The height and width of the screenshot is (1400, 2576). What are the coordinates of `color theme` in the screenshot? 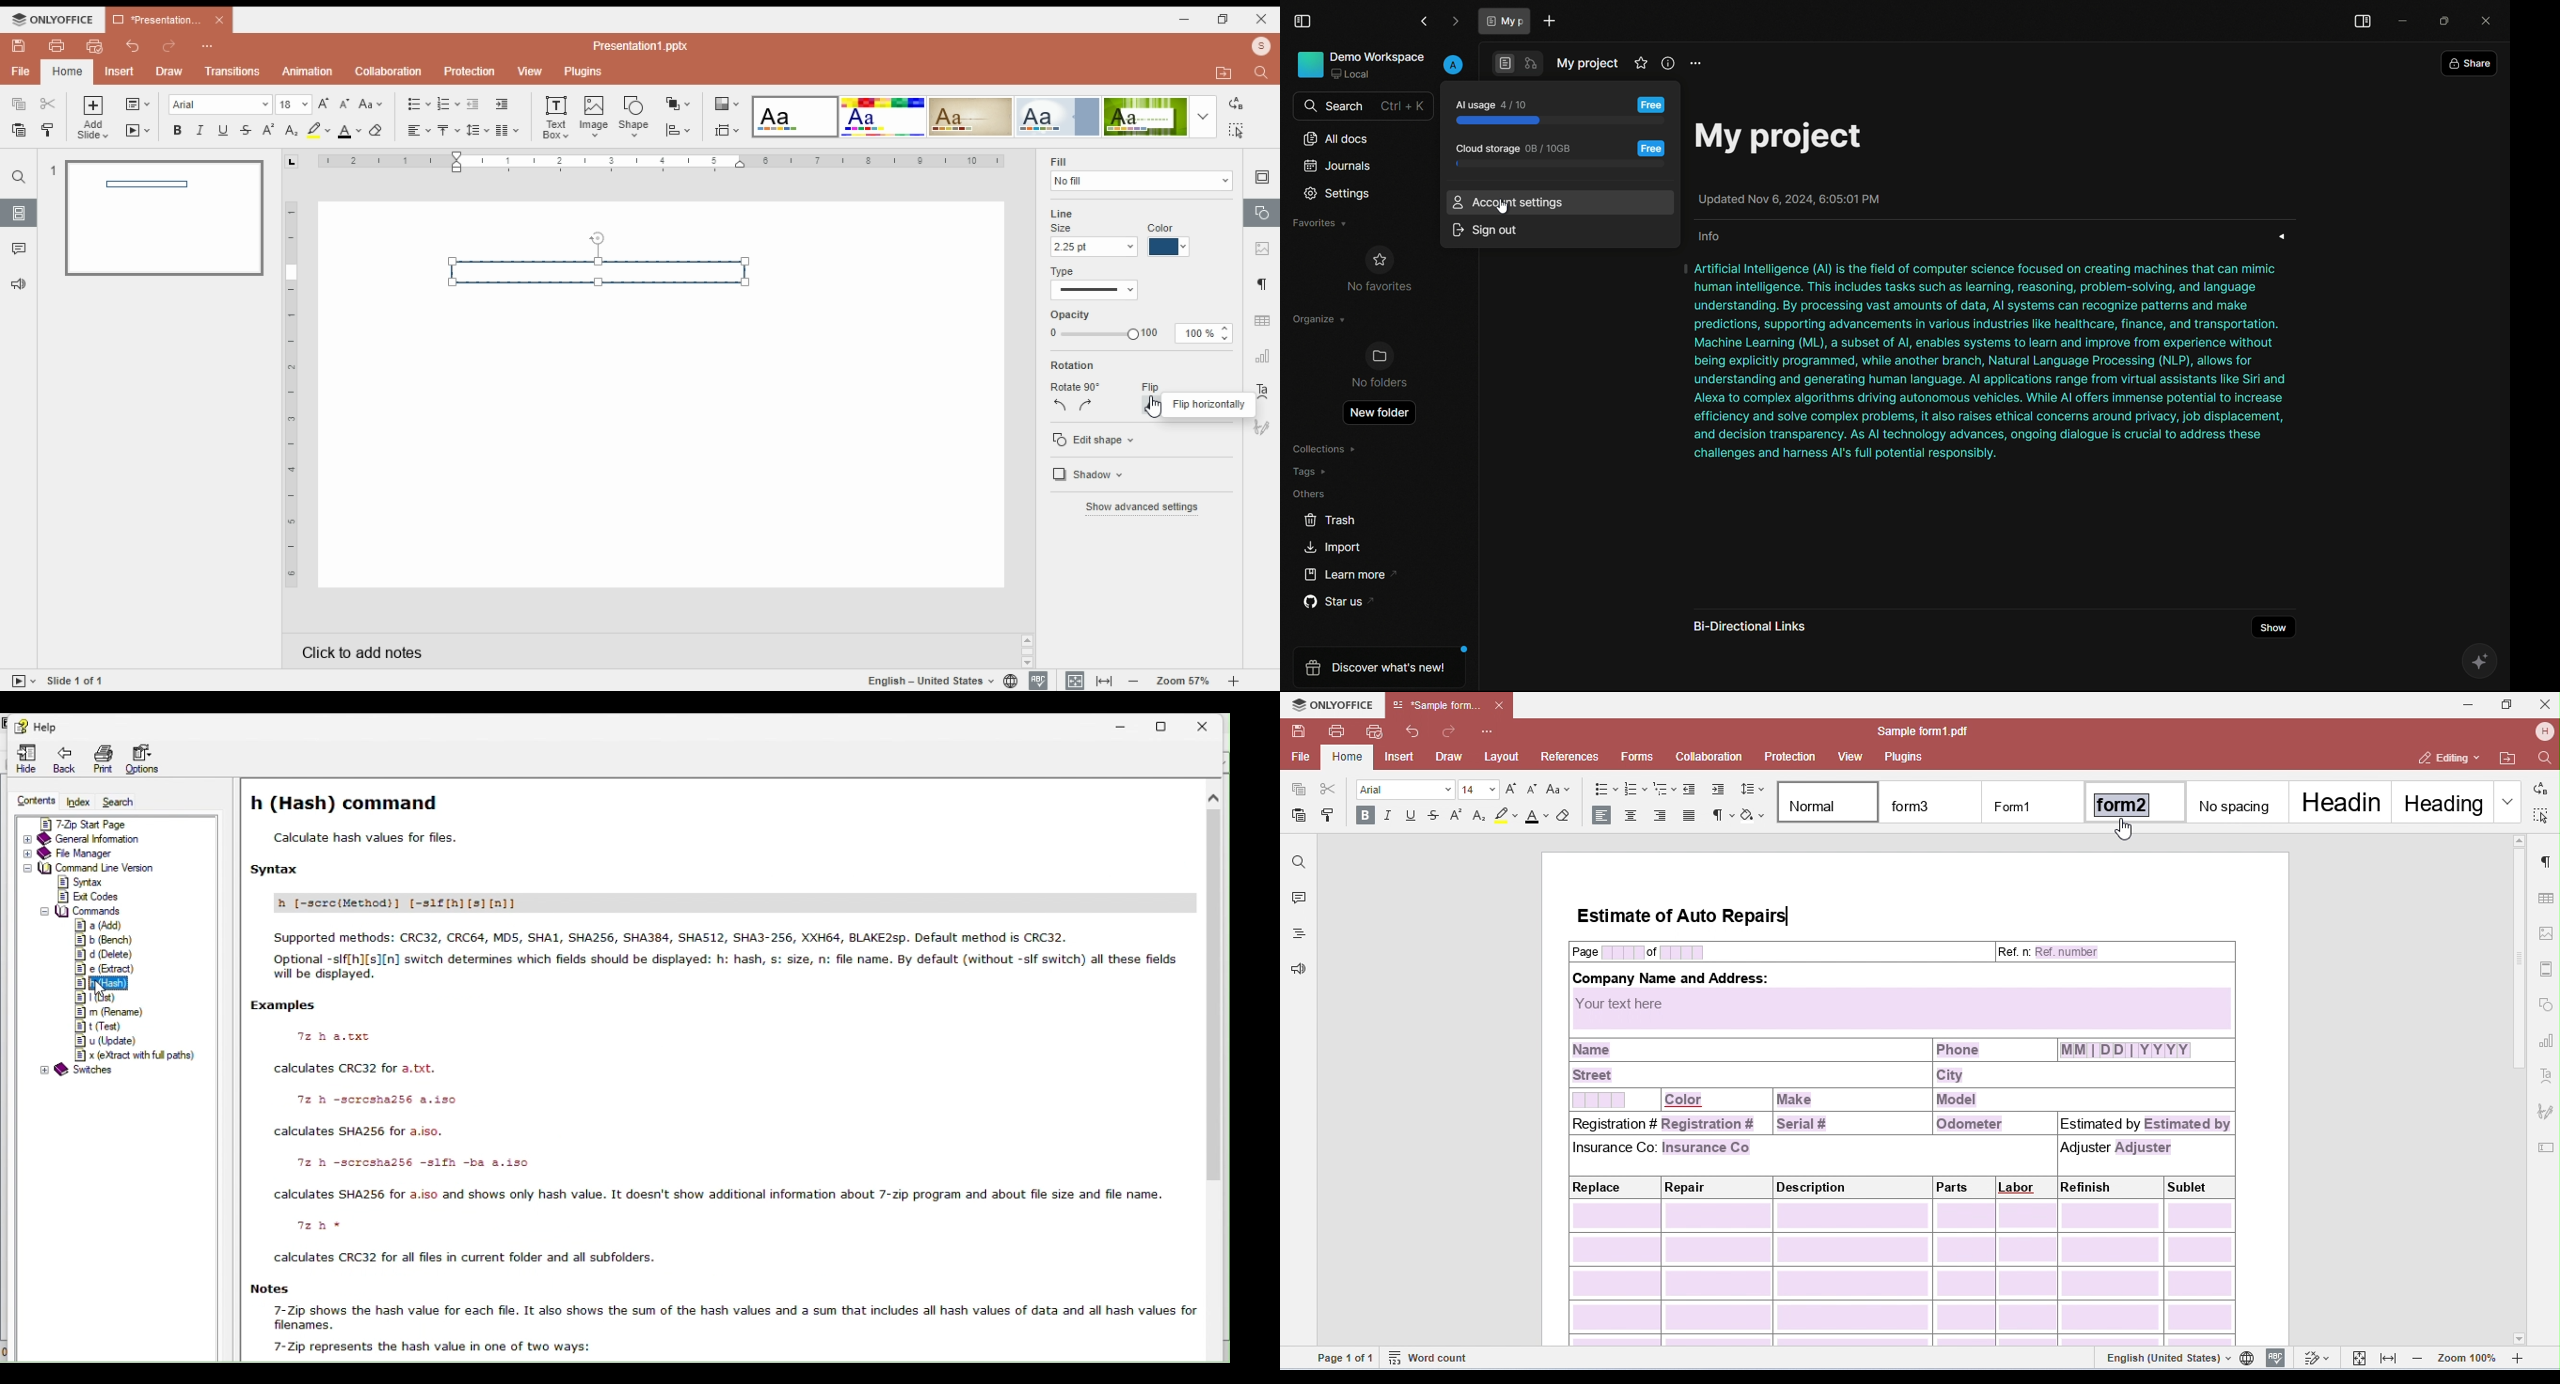 It's located at (1145, 117).